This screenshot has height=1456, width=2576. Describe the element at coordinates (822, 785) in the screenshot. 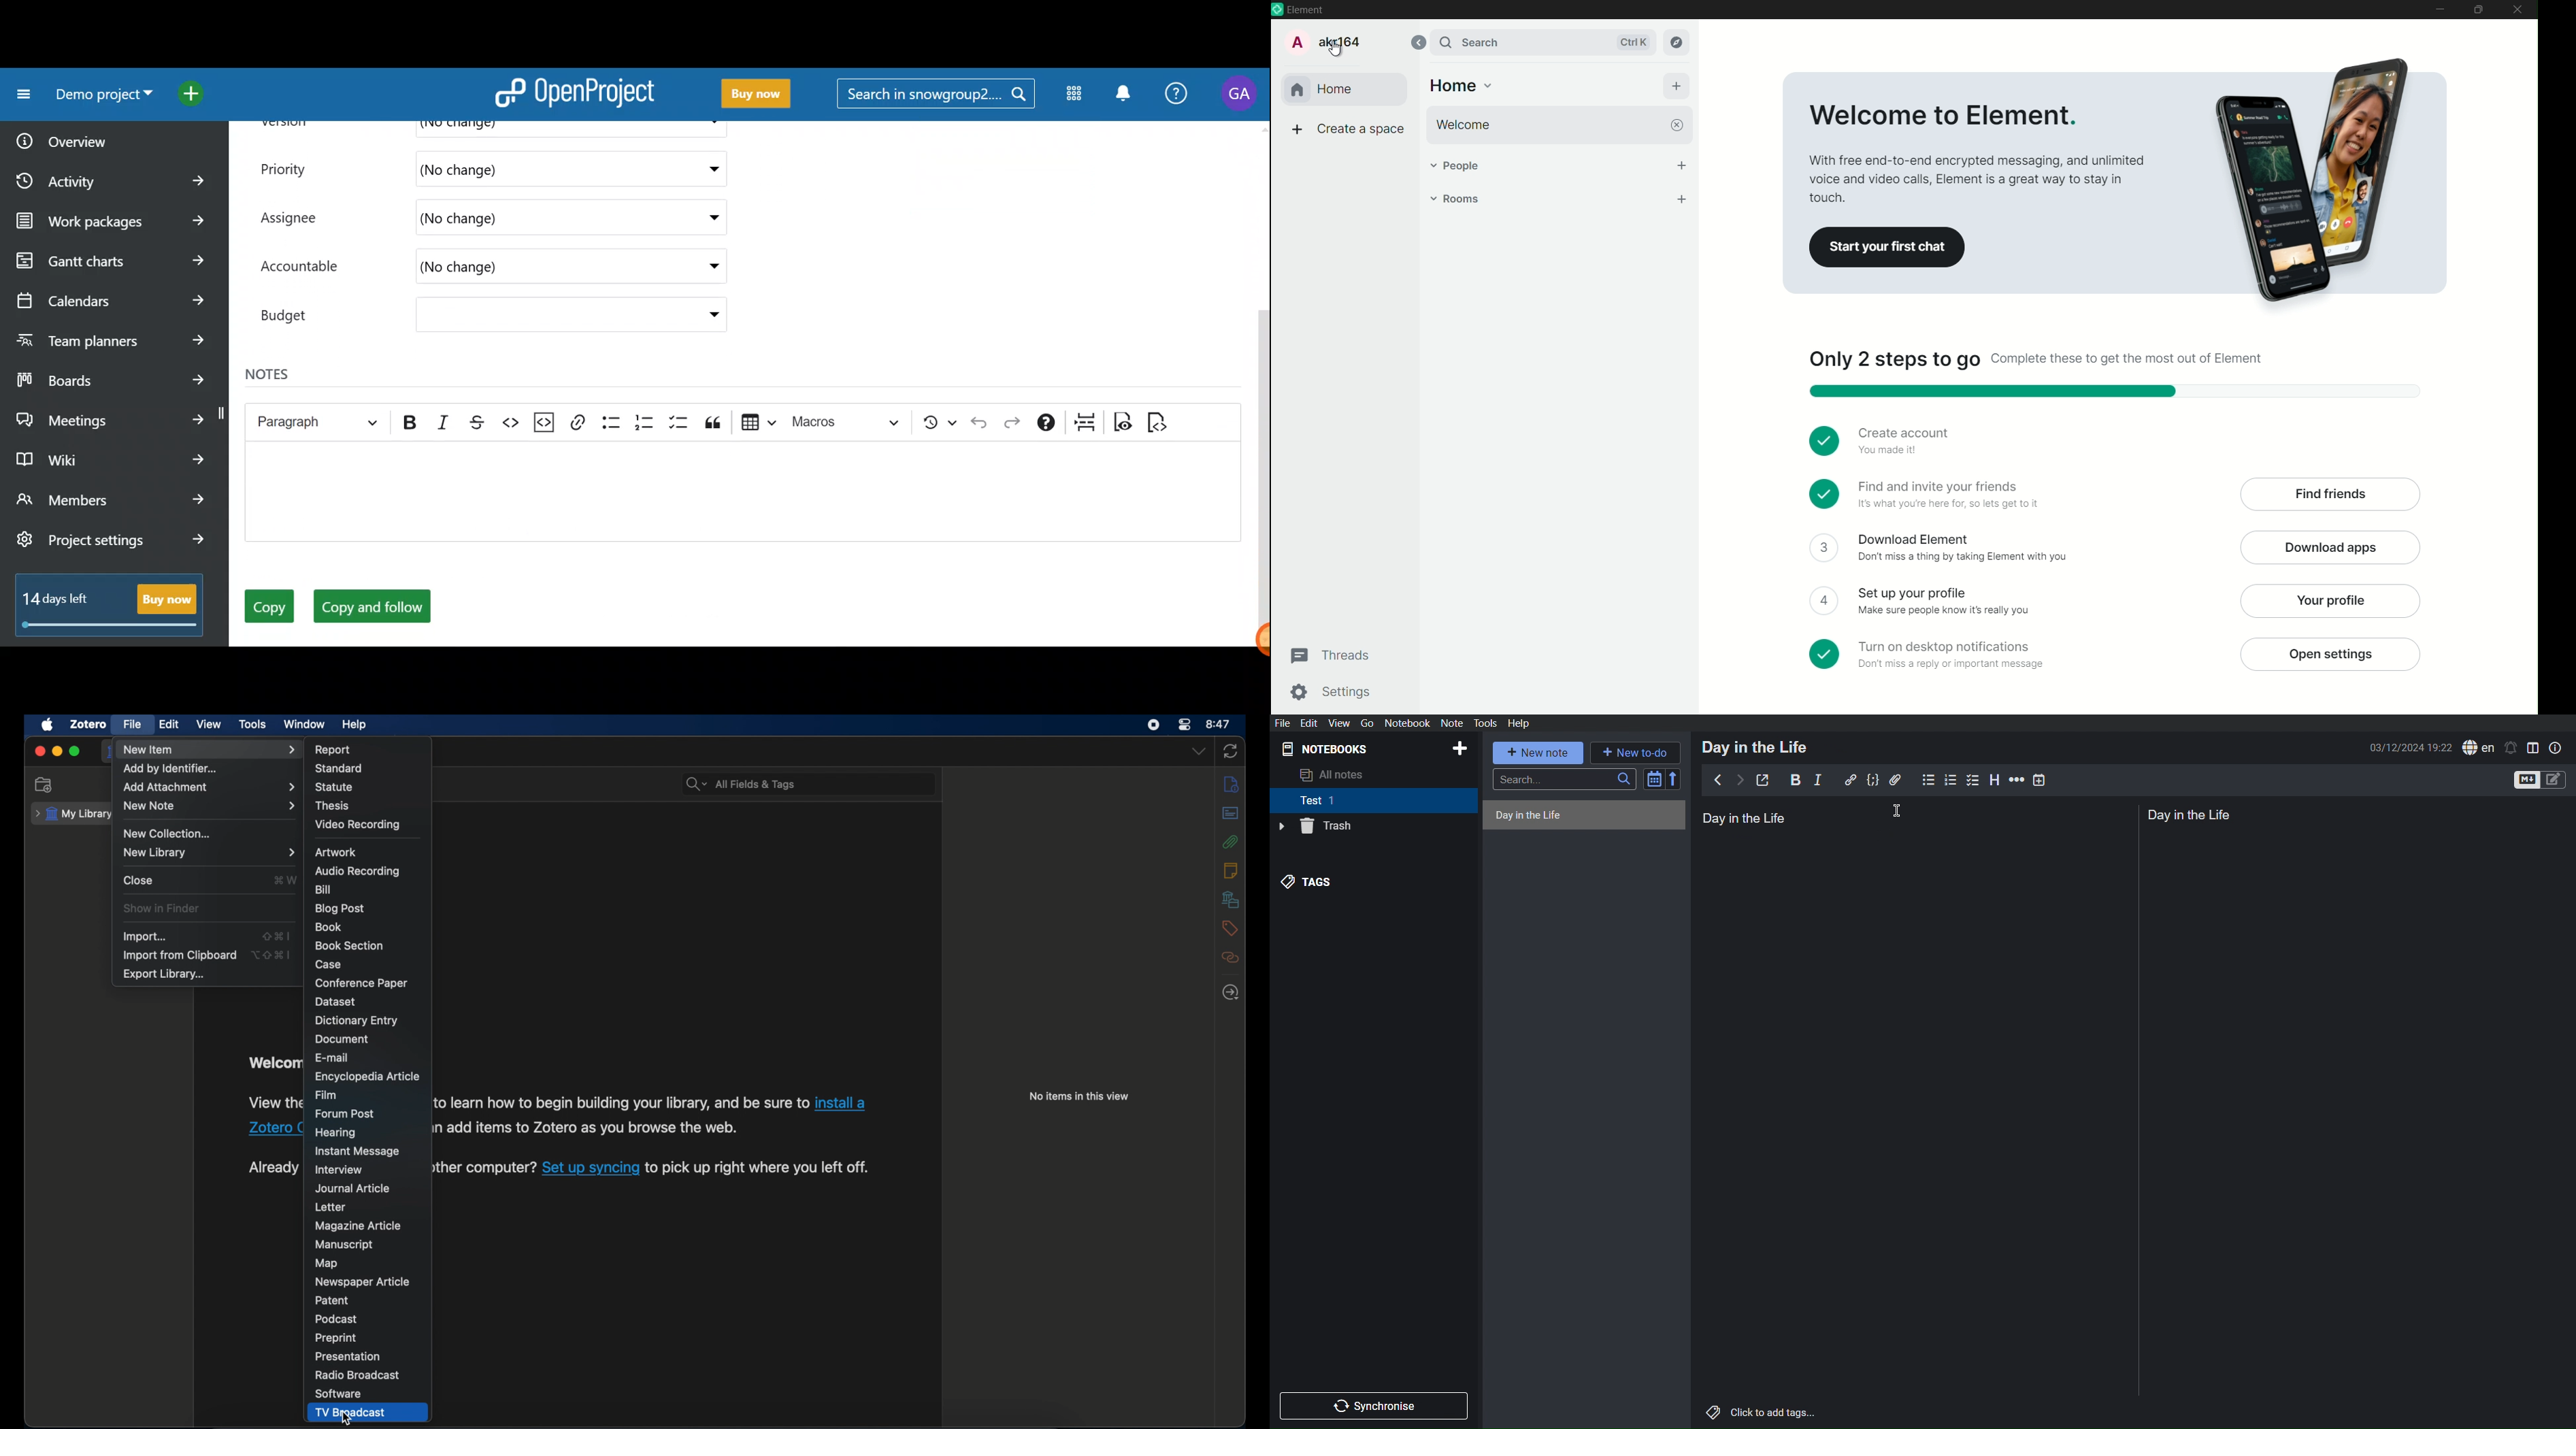

I see `search bar input` at that location.